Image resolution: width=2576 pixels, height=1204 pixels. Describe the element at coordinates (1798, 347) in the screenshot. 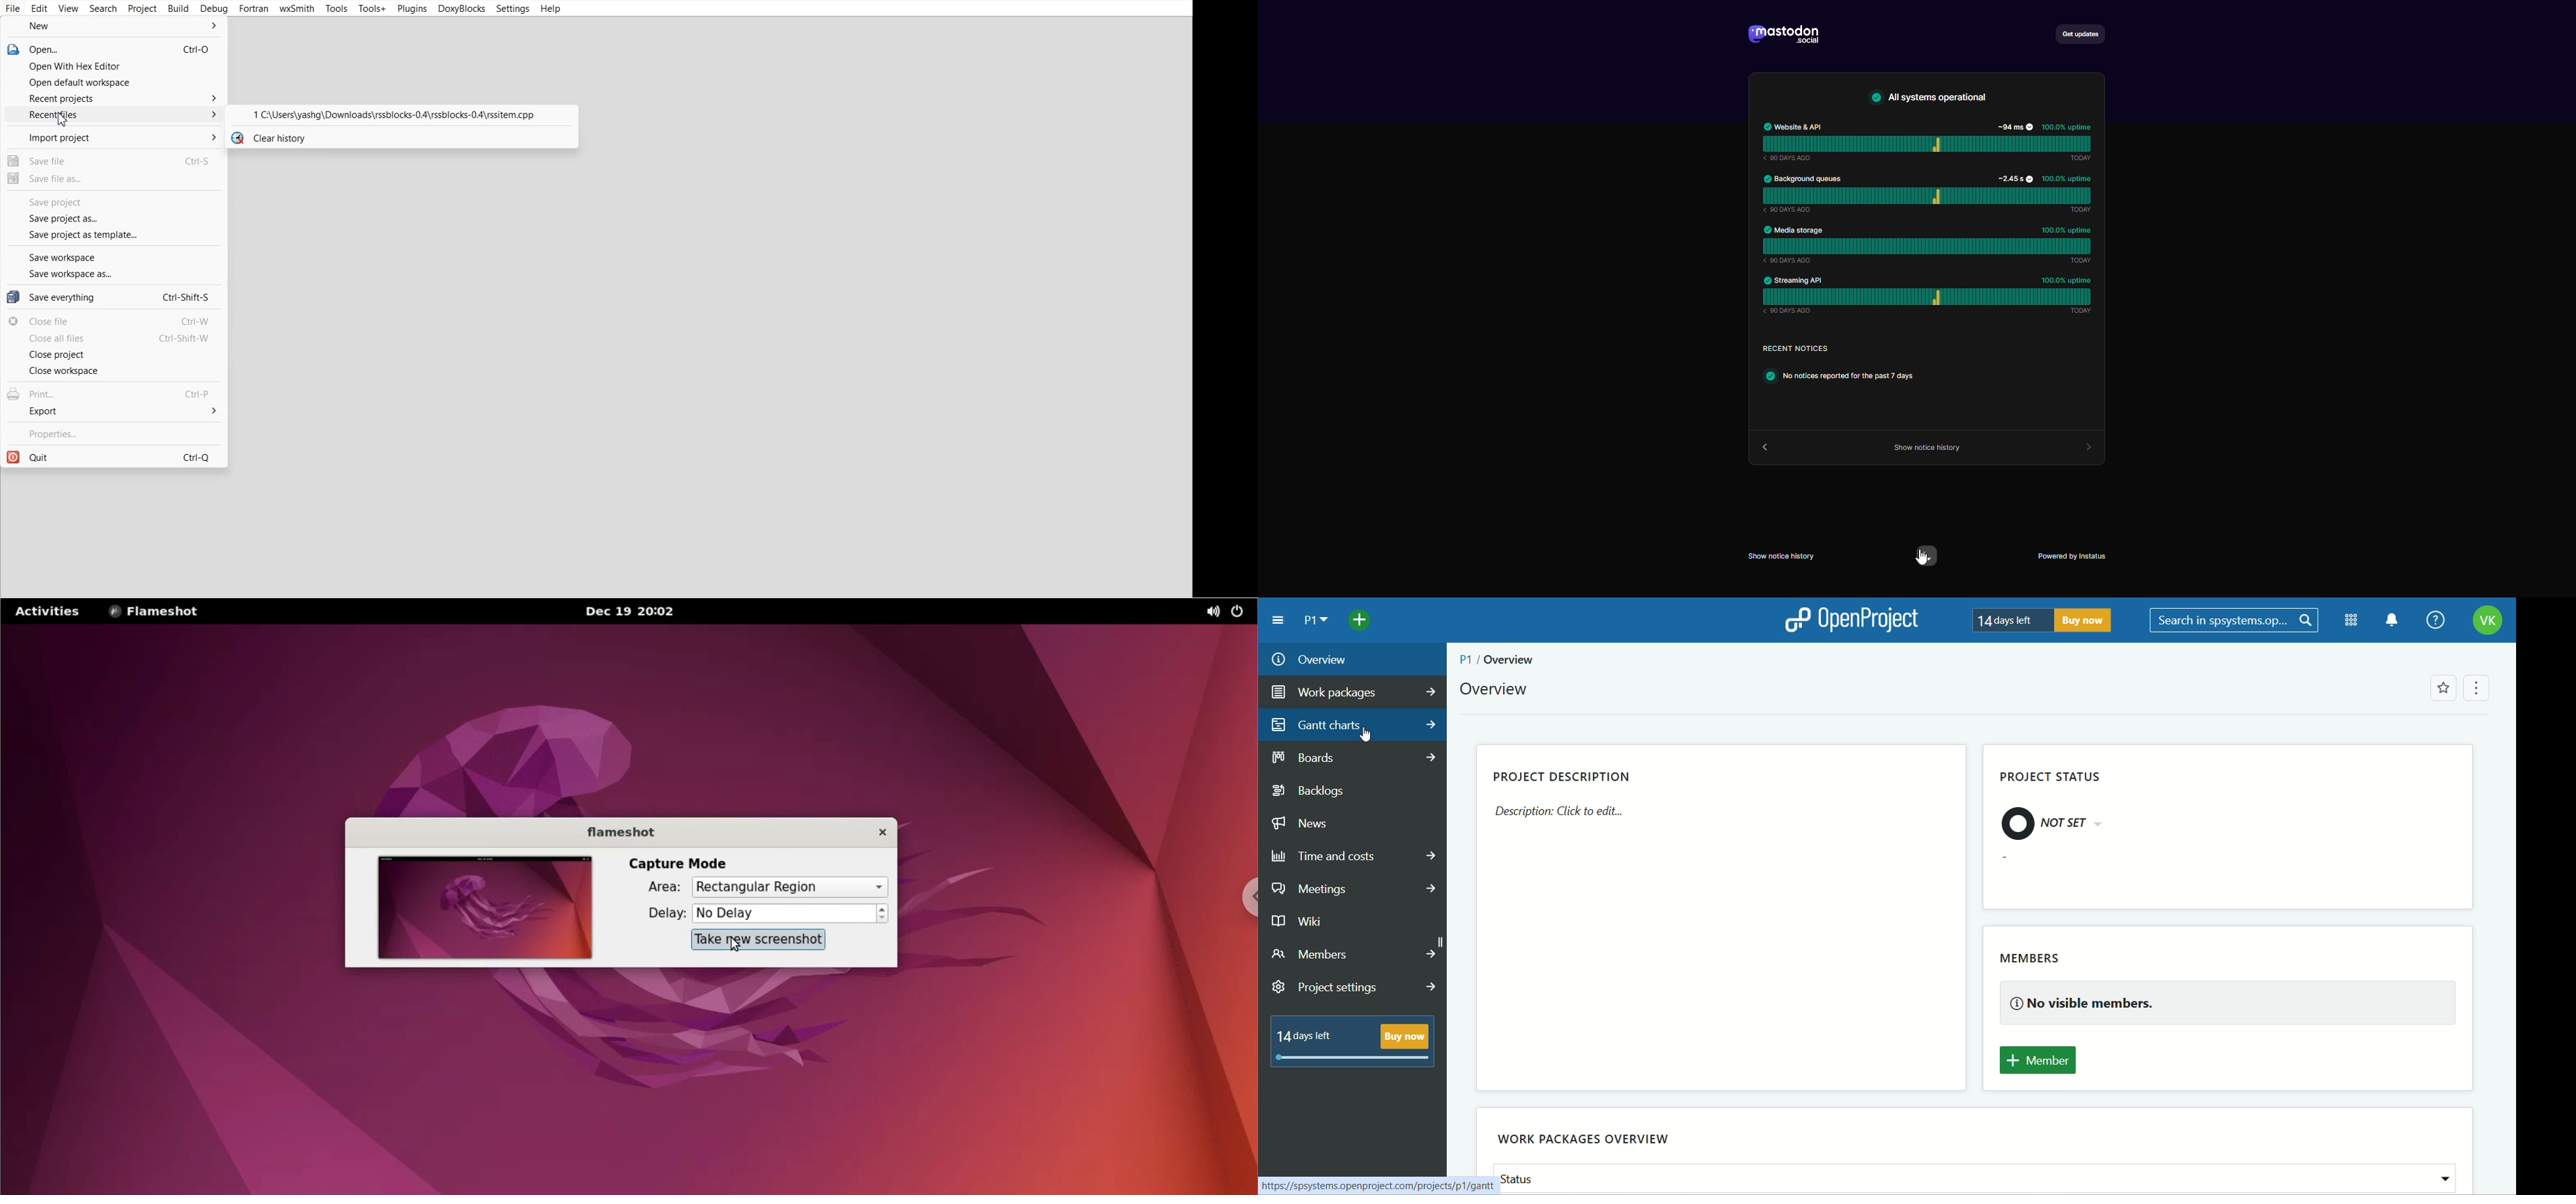

I see `text` at that location.